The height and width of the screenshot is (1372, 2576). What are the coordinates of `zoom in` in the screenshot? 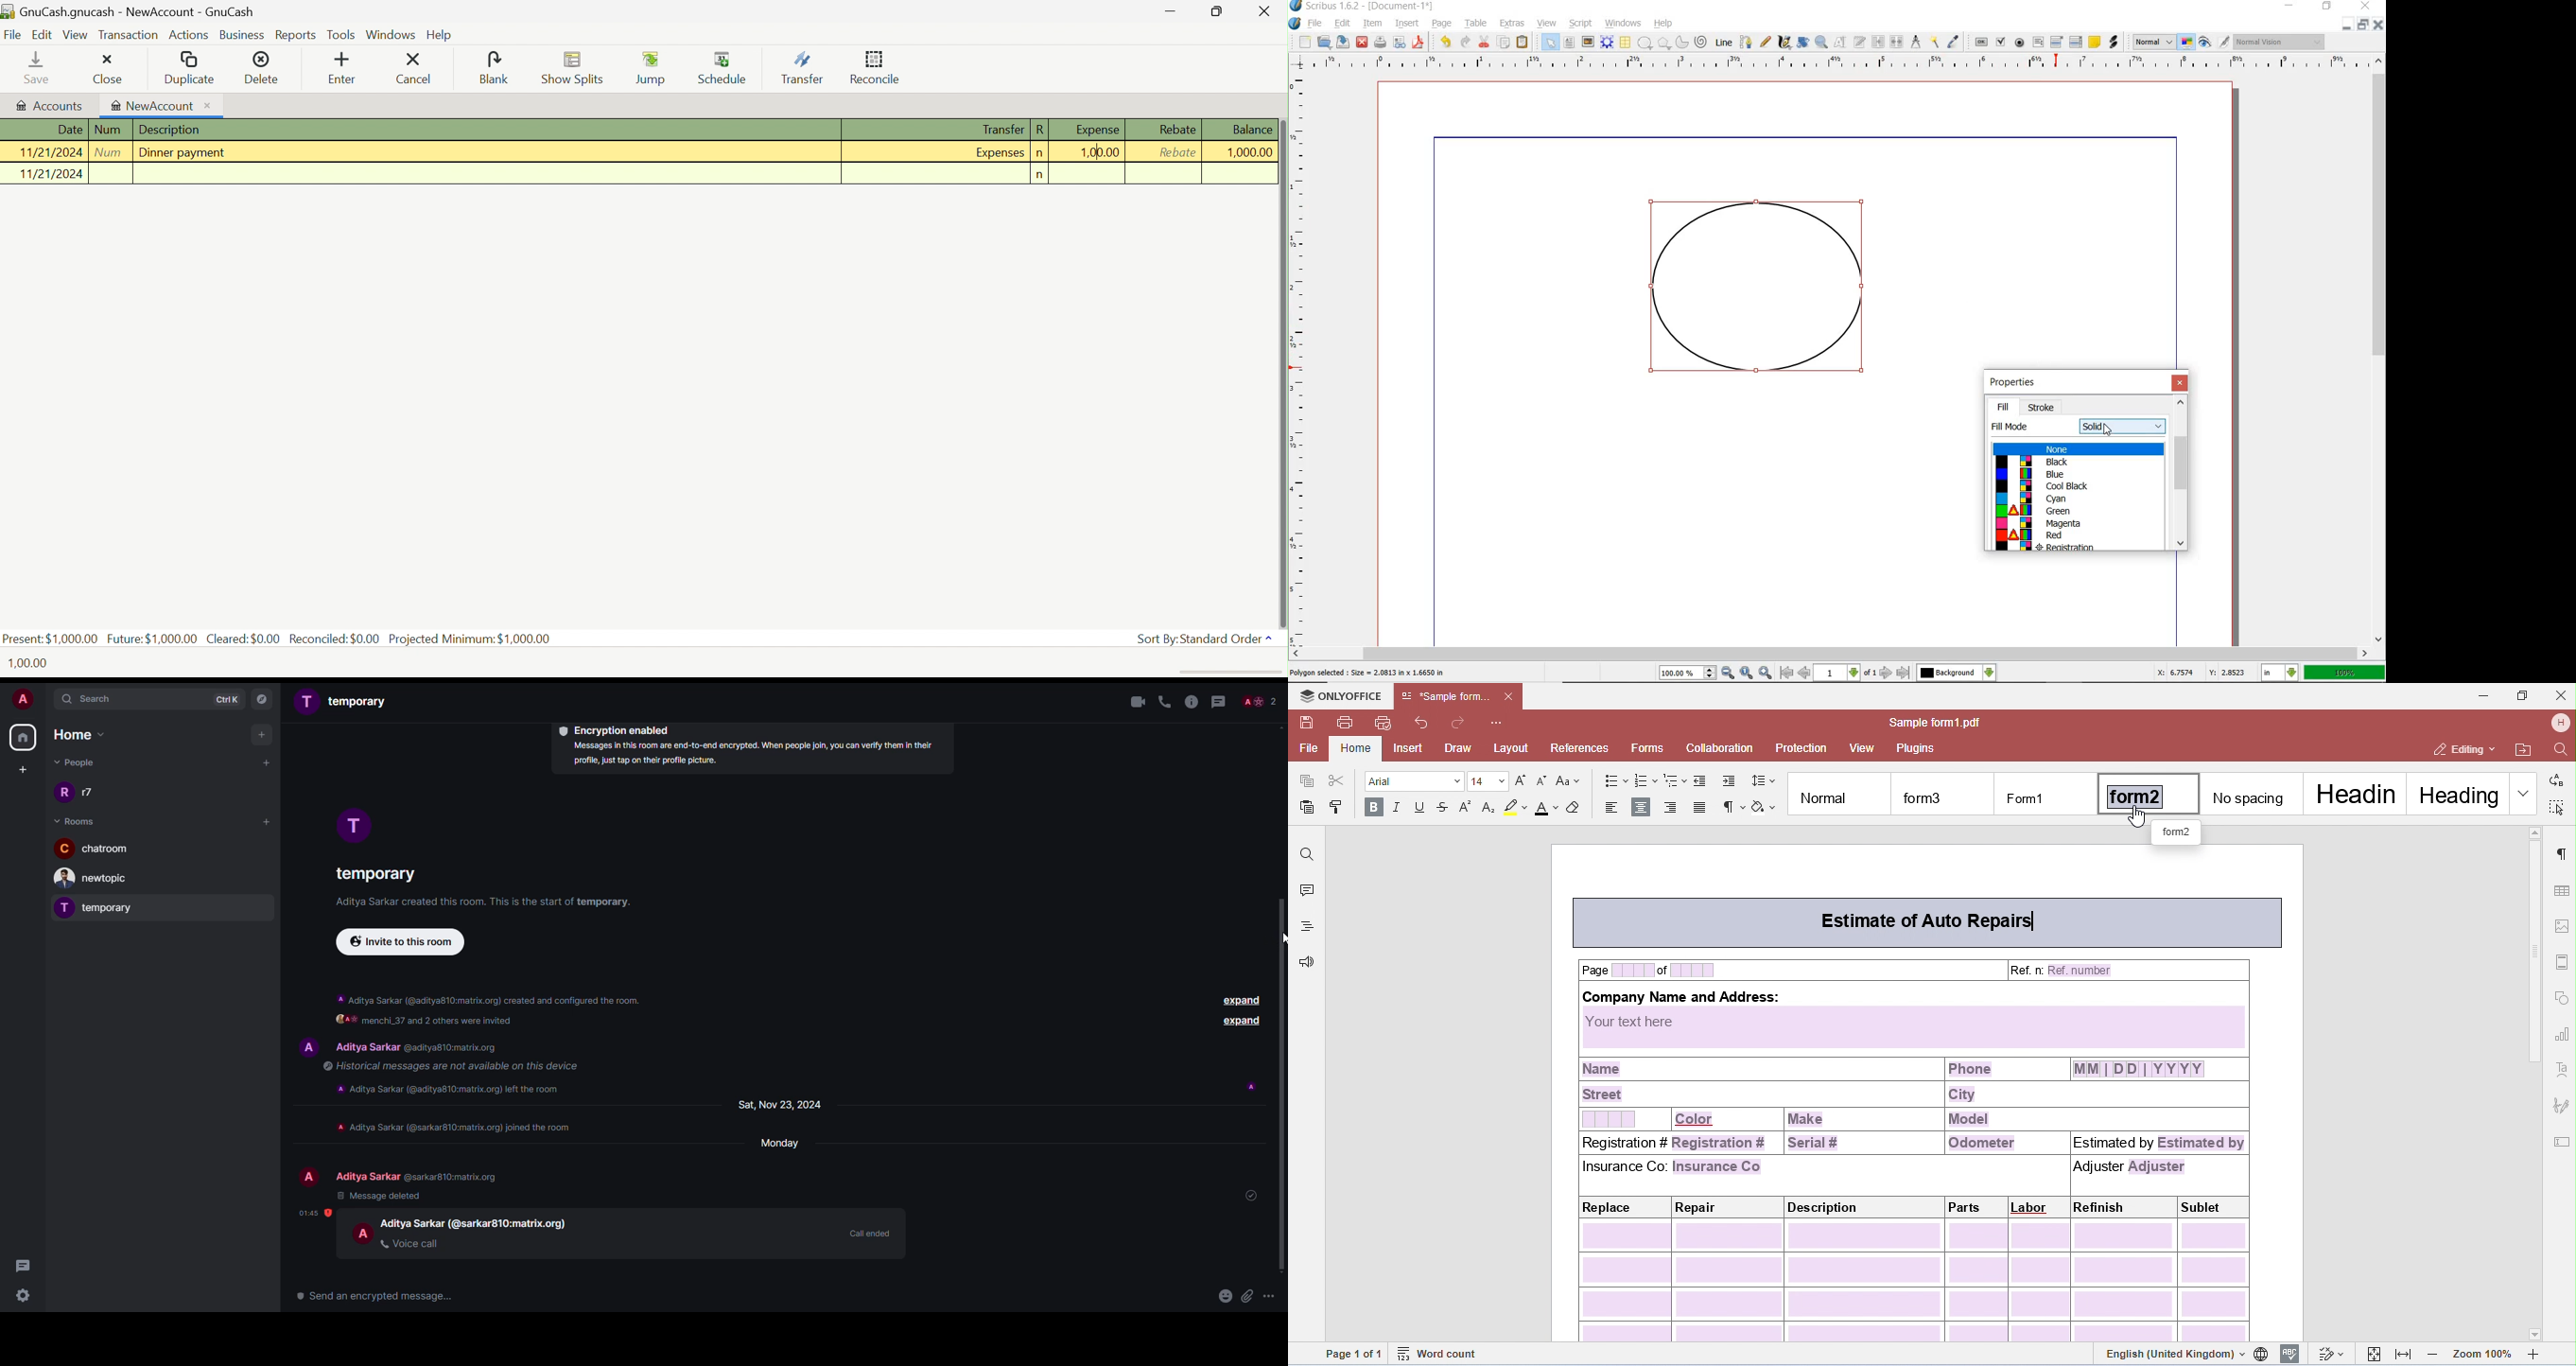 It's located at (1729, 673).